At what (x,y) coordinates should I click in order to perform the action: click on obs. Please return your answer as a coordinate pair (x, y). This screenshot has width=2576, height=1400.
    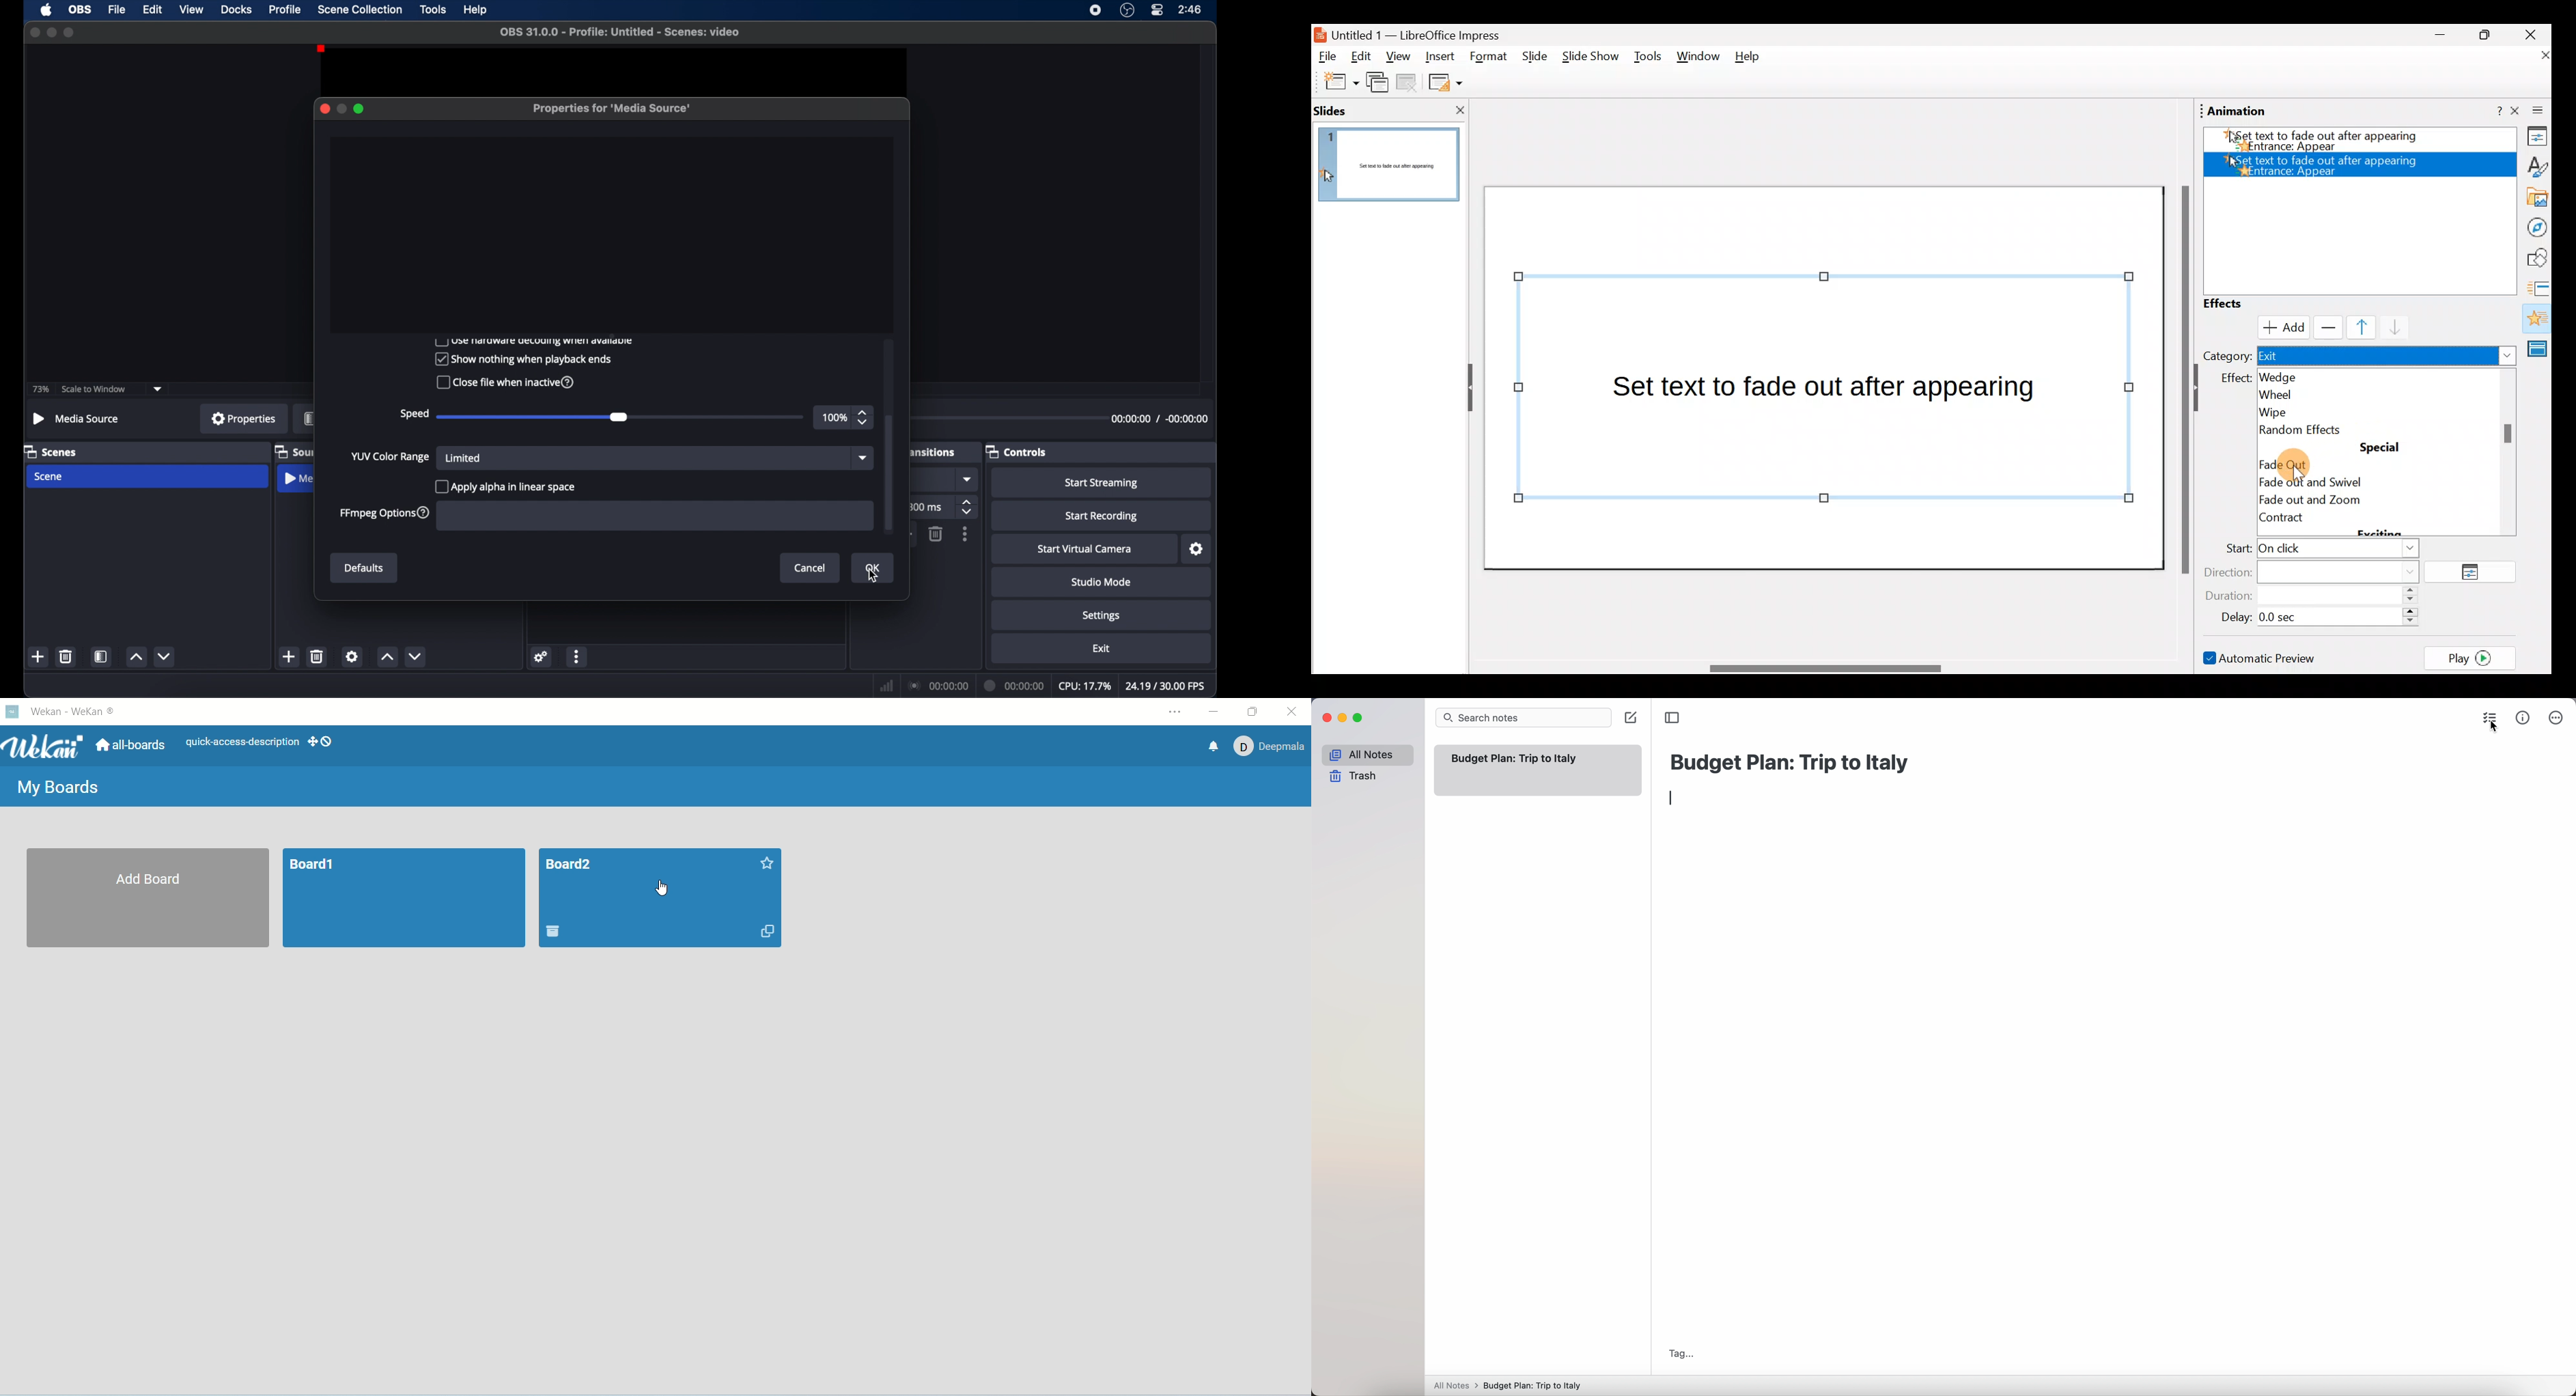
    Looking at the image, I should click on (80, 10).